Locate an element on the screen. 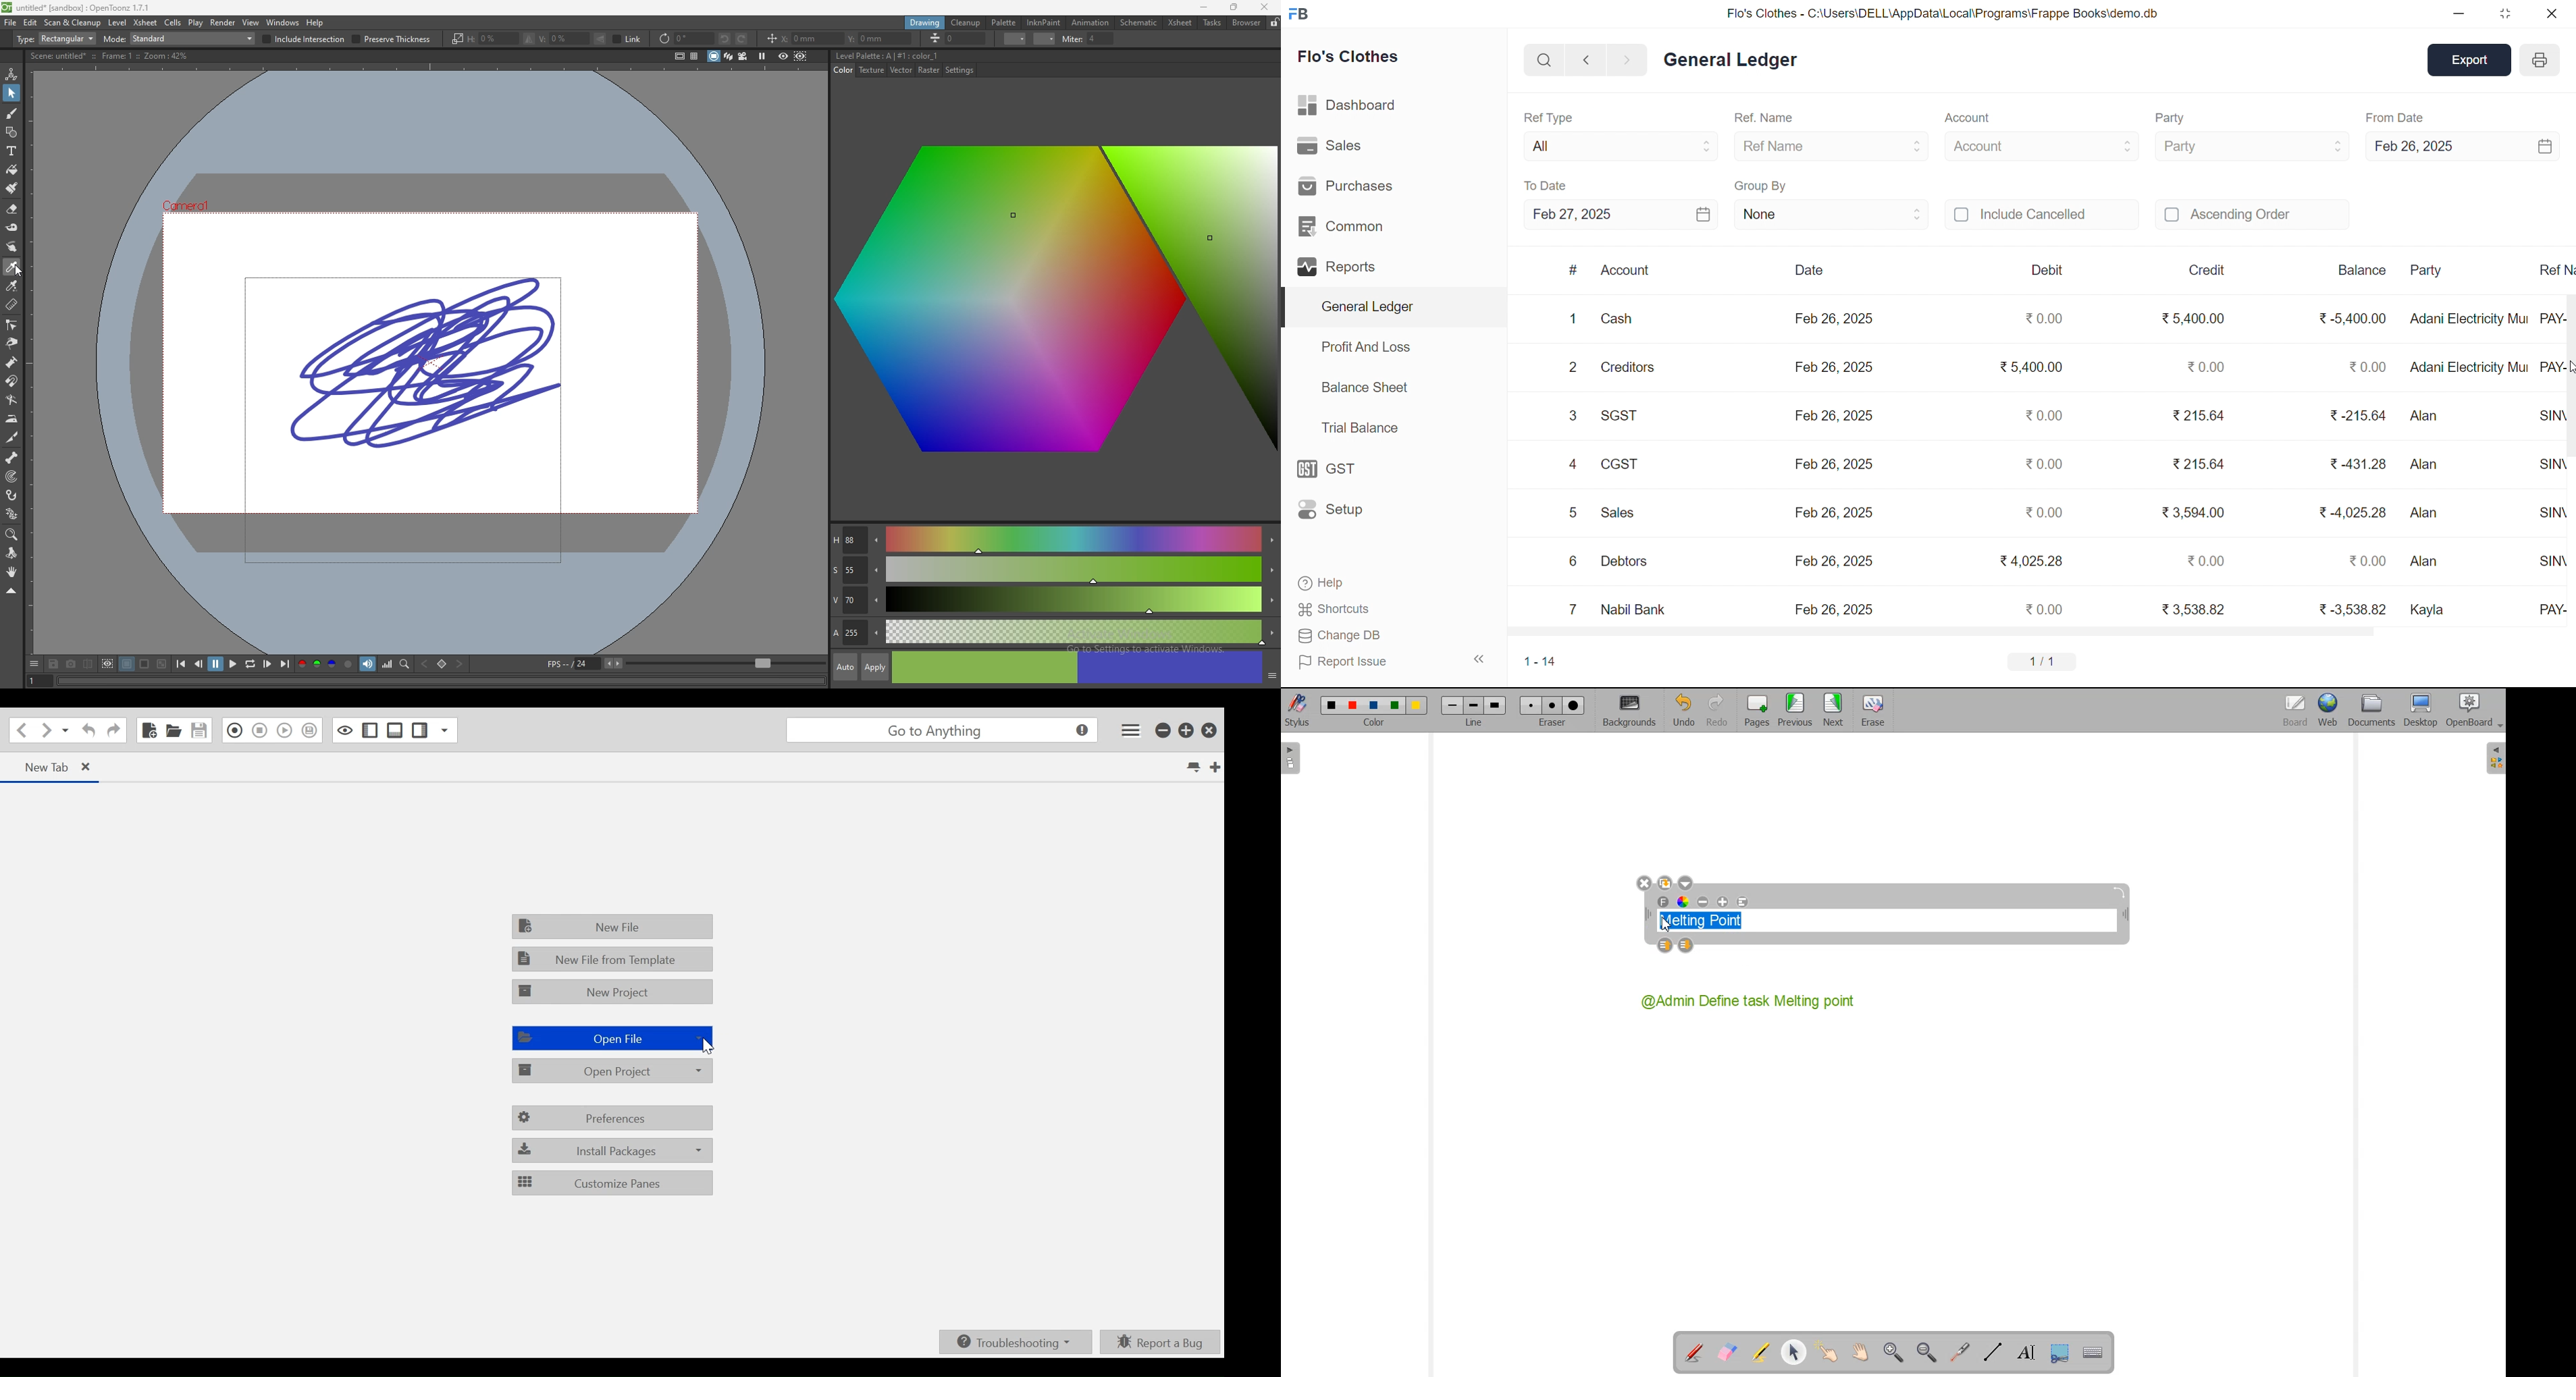 The image size is (2576, 1400). PRINT is located at coordinates (2540, 62).